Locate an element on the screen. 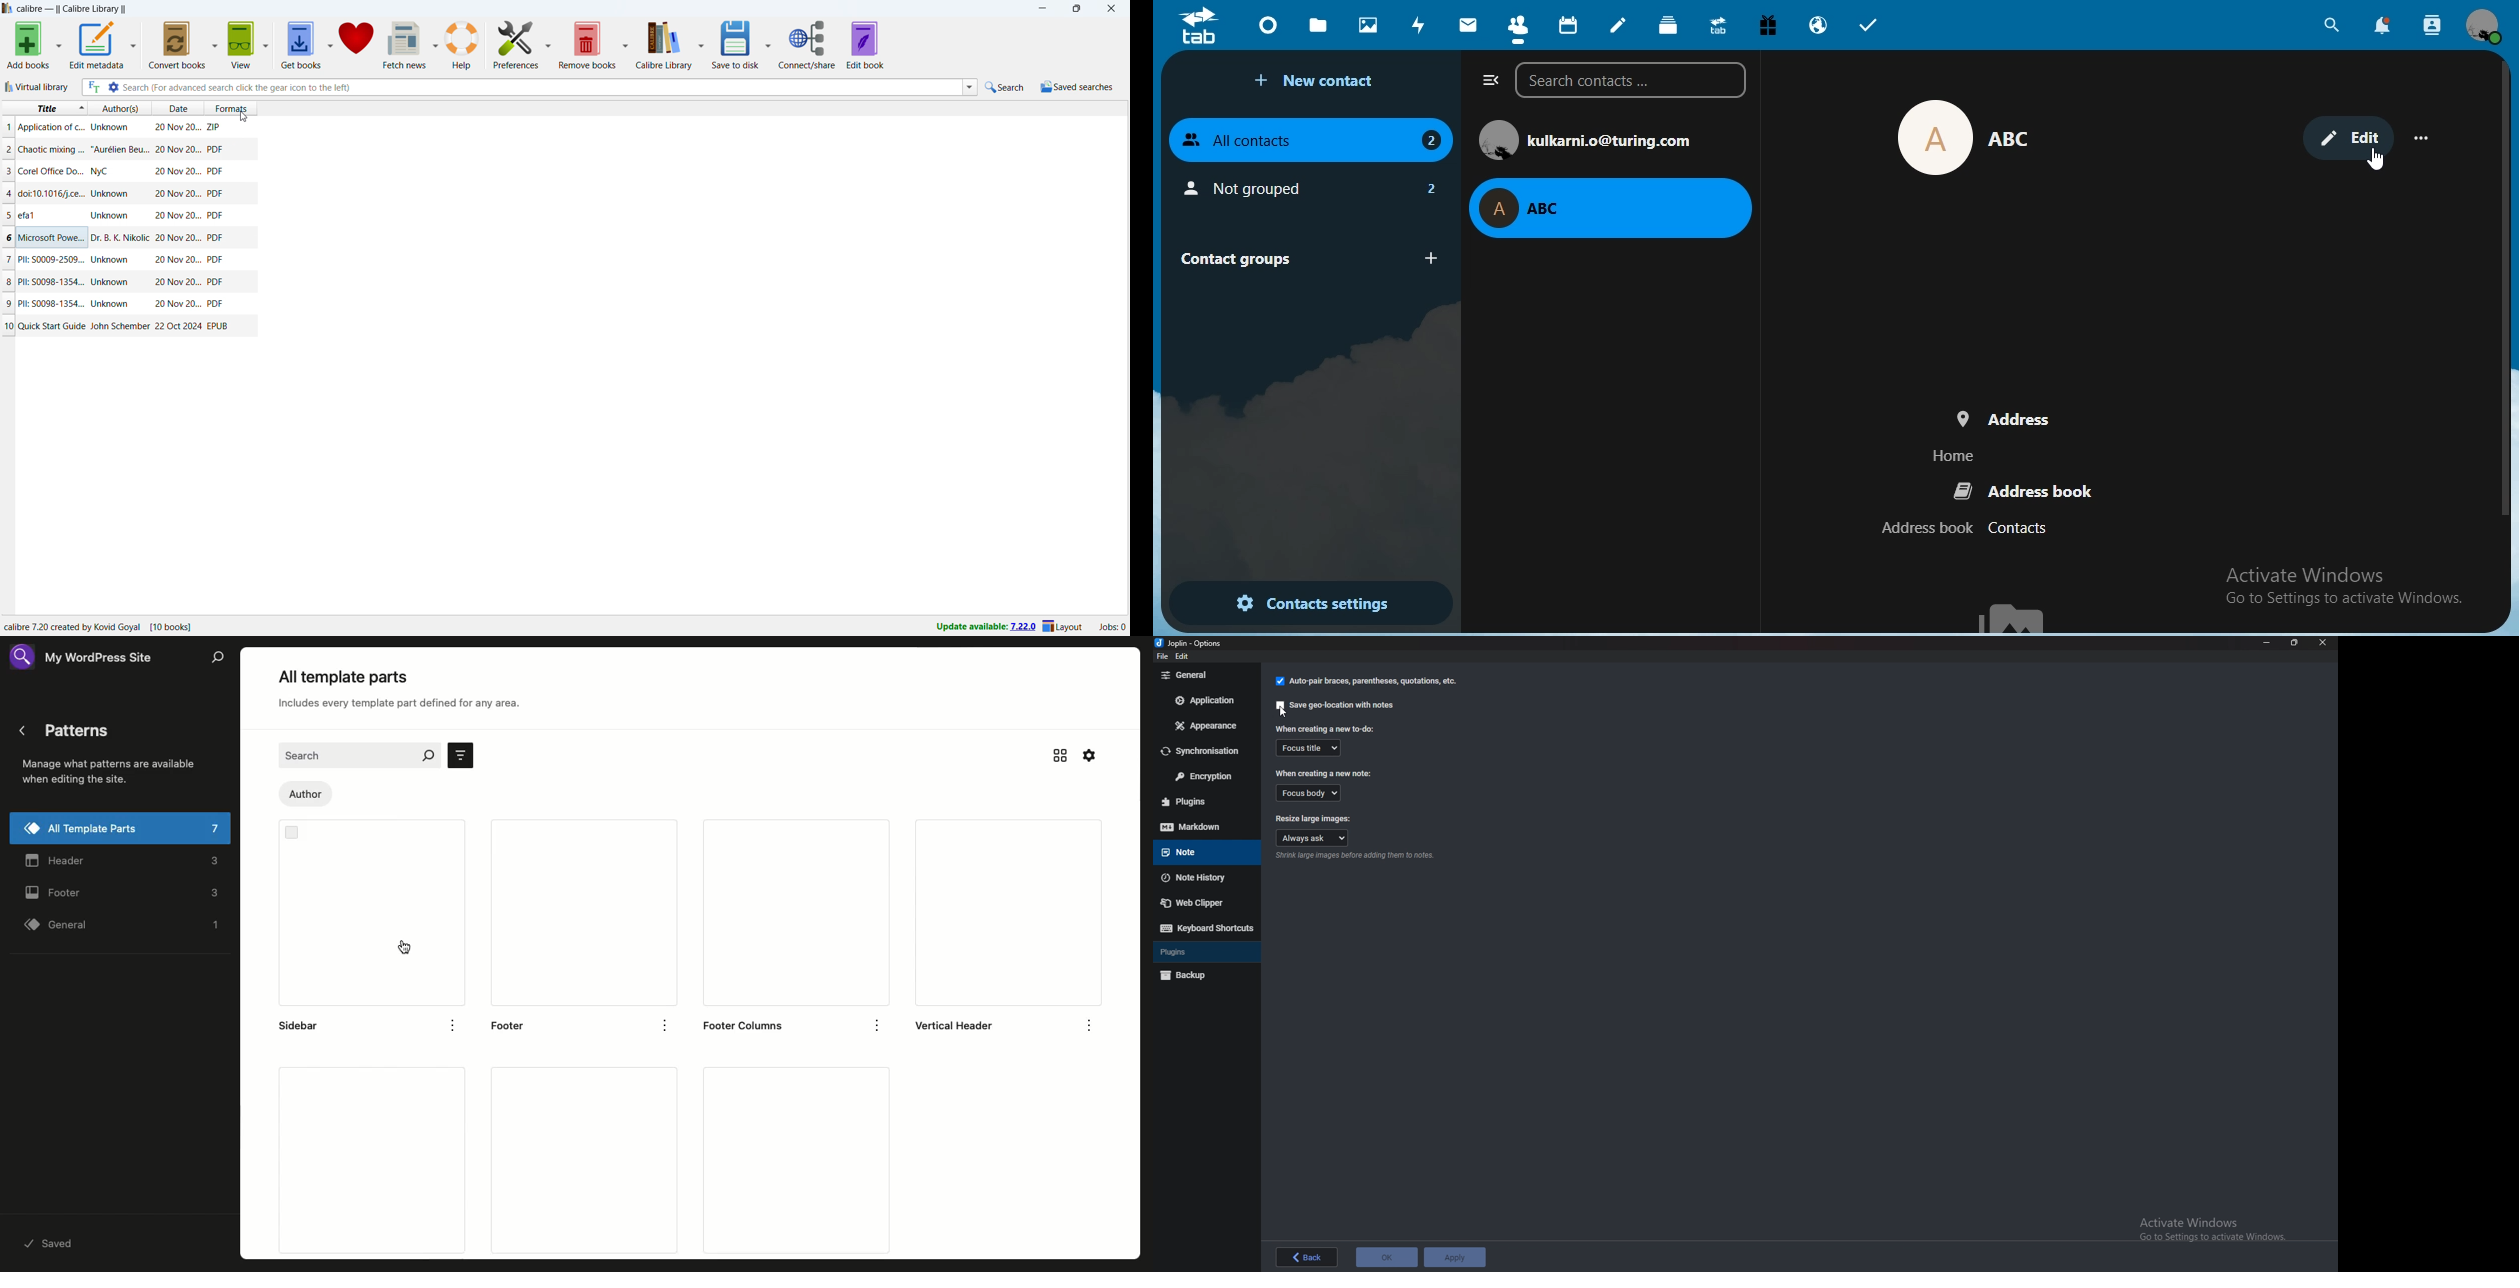 The image size is (2520, 1288). ok is located at coordinates (1388, 1257).